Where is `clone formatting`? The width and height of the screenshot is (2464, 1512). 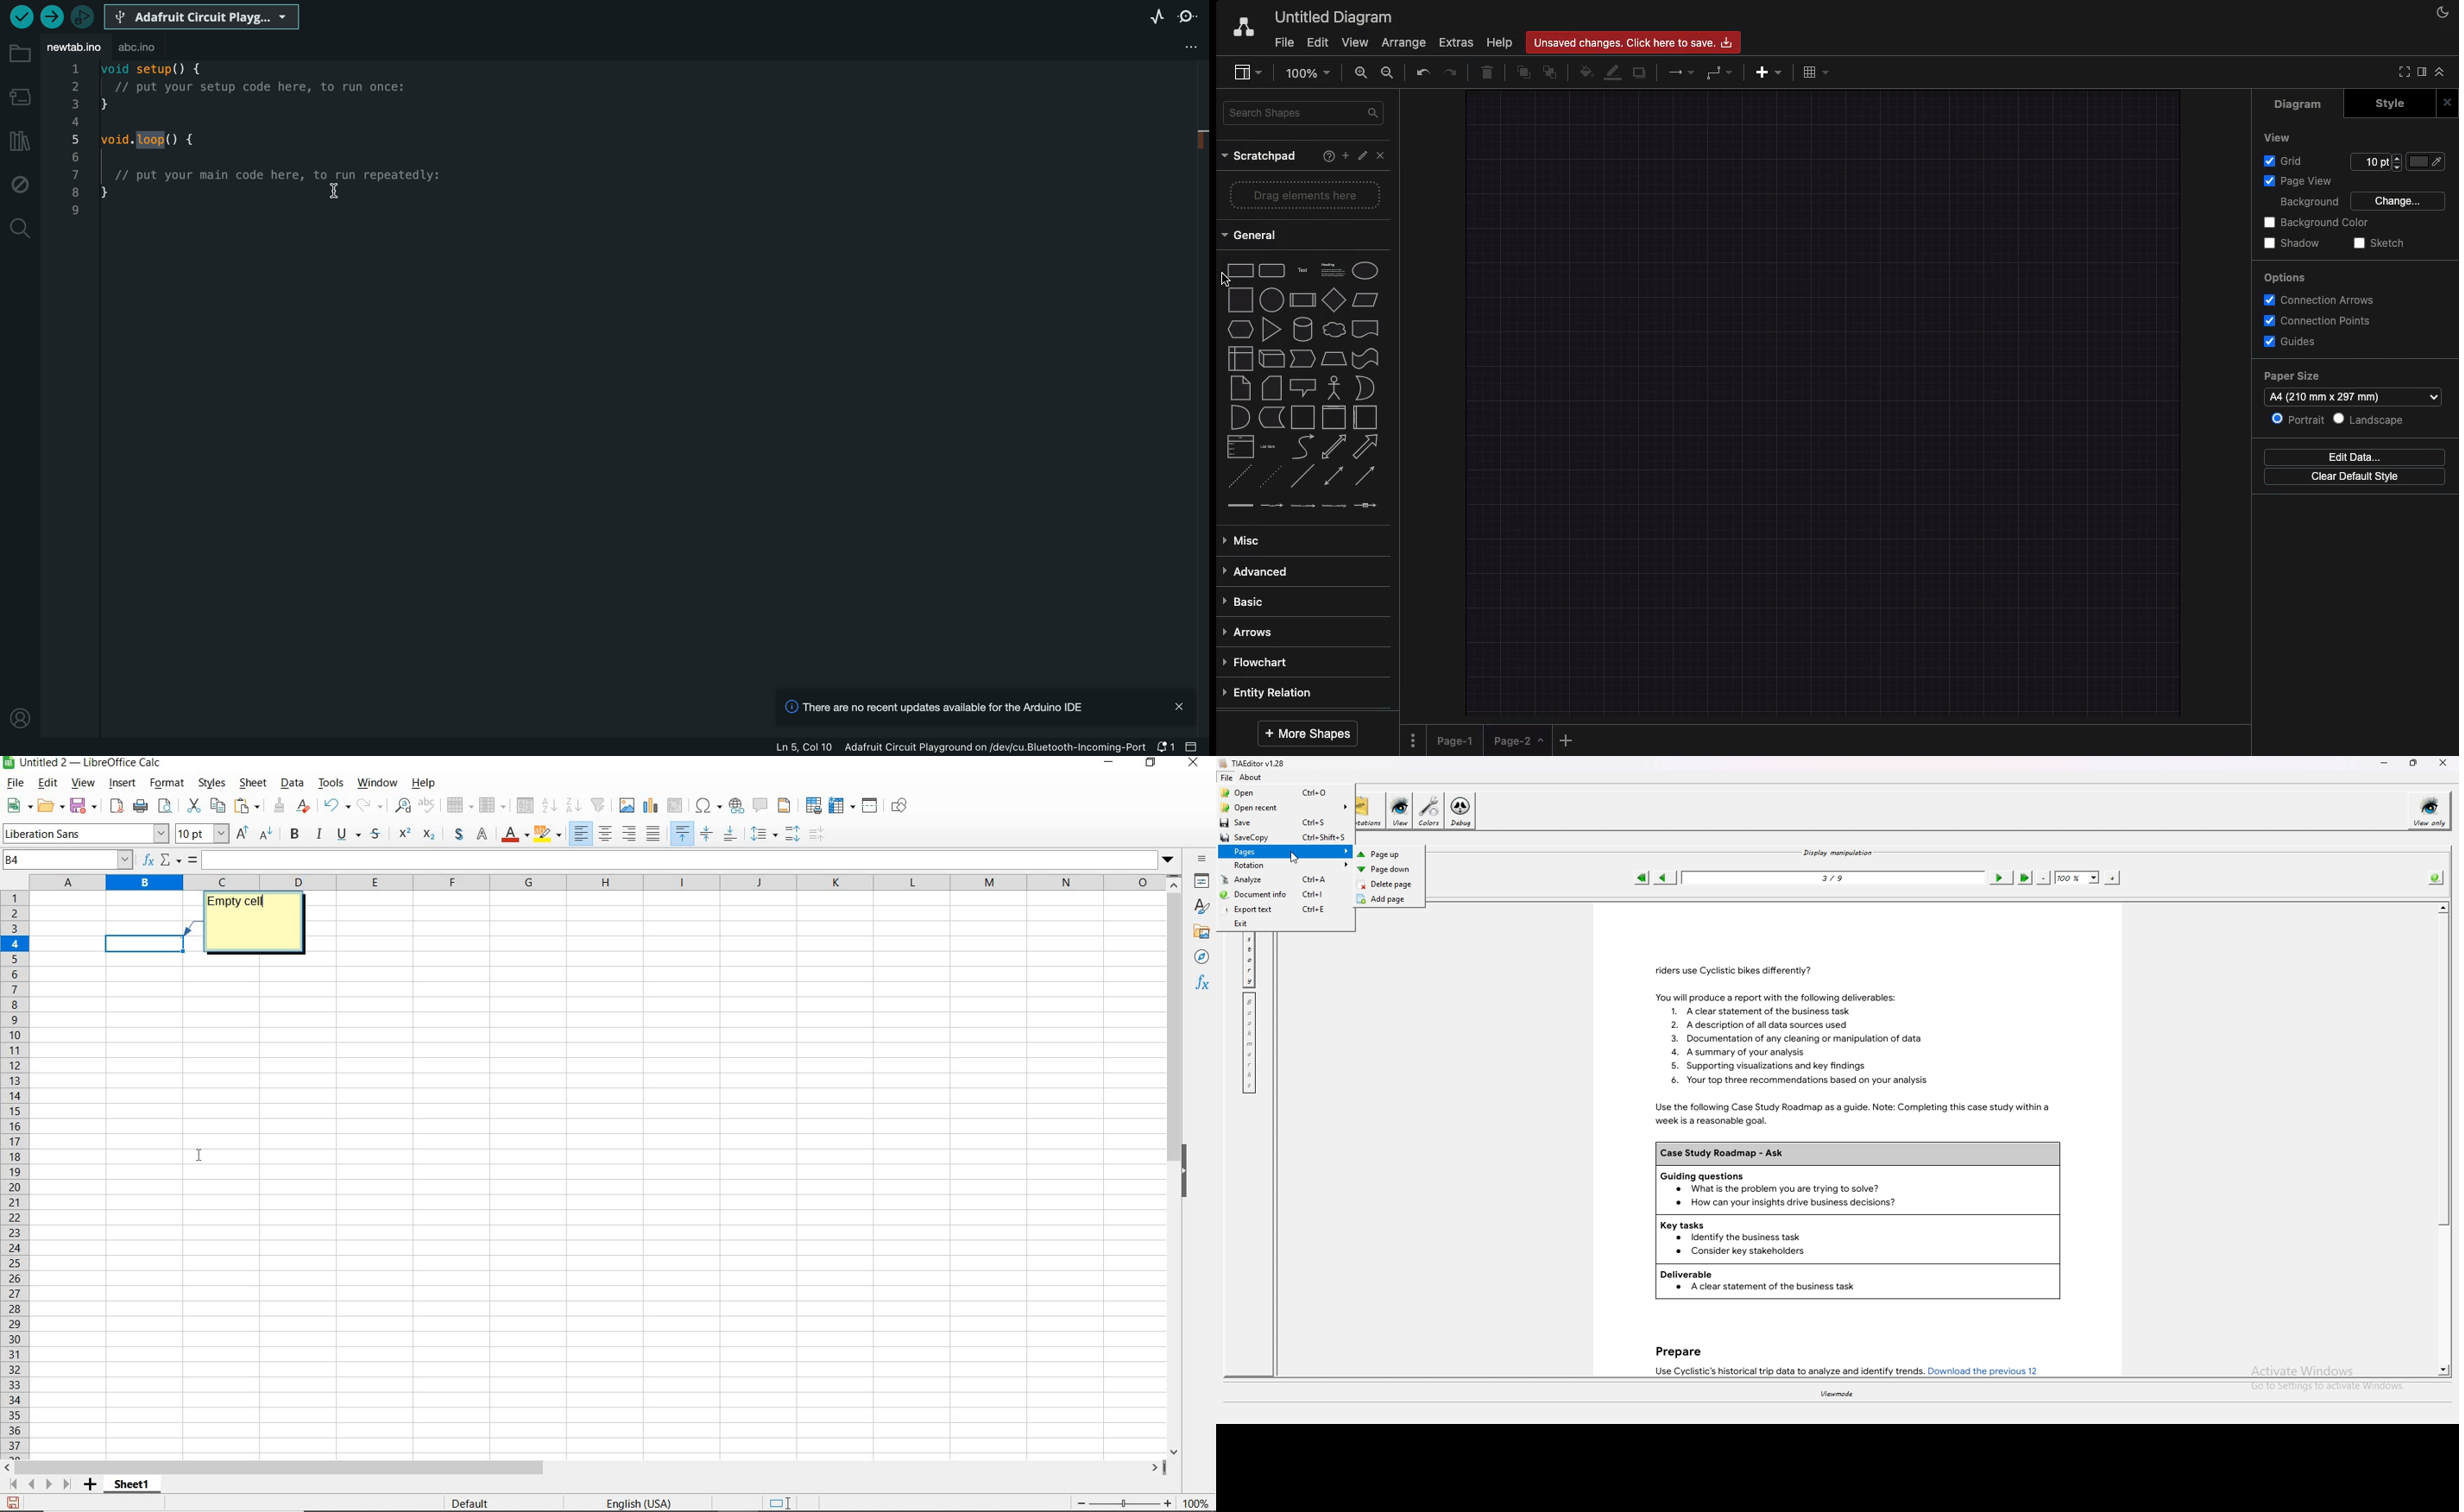 clone formatting is located at coordinates (282, 805).